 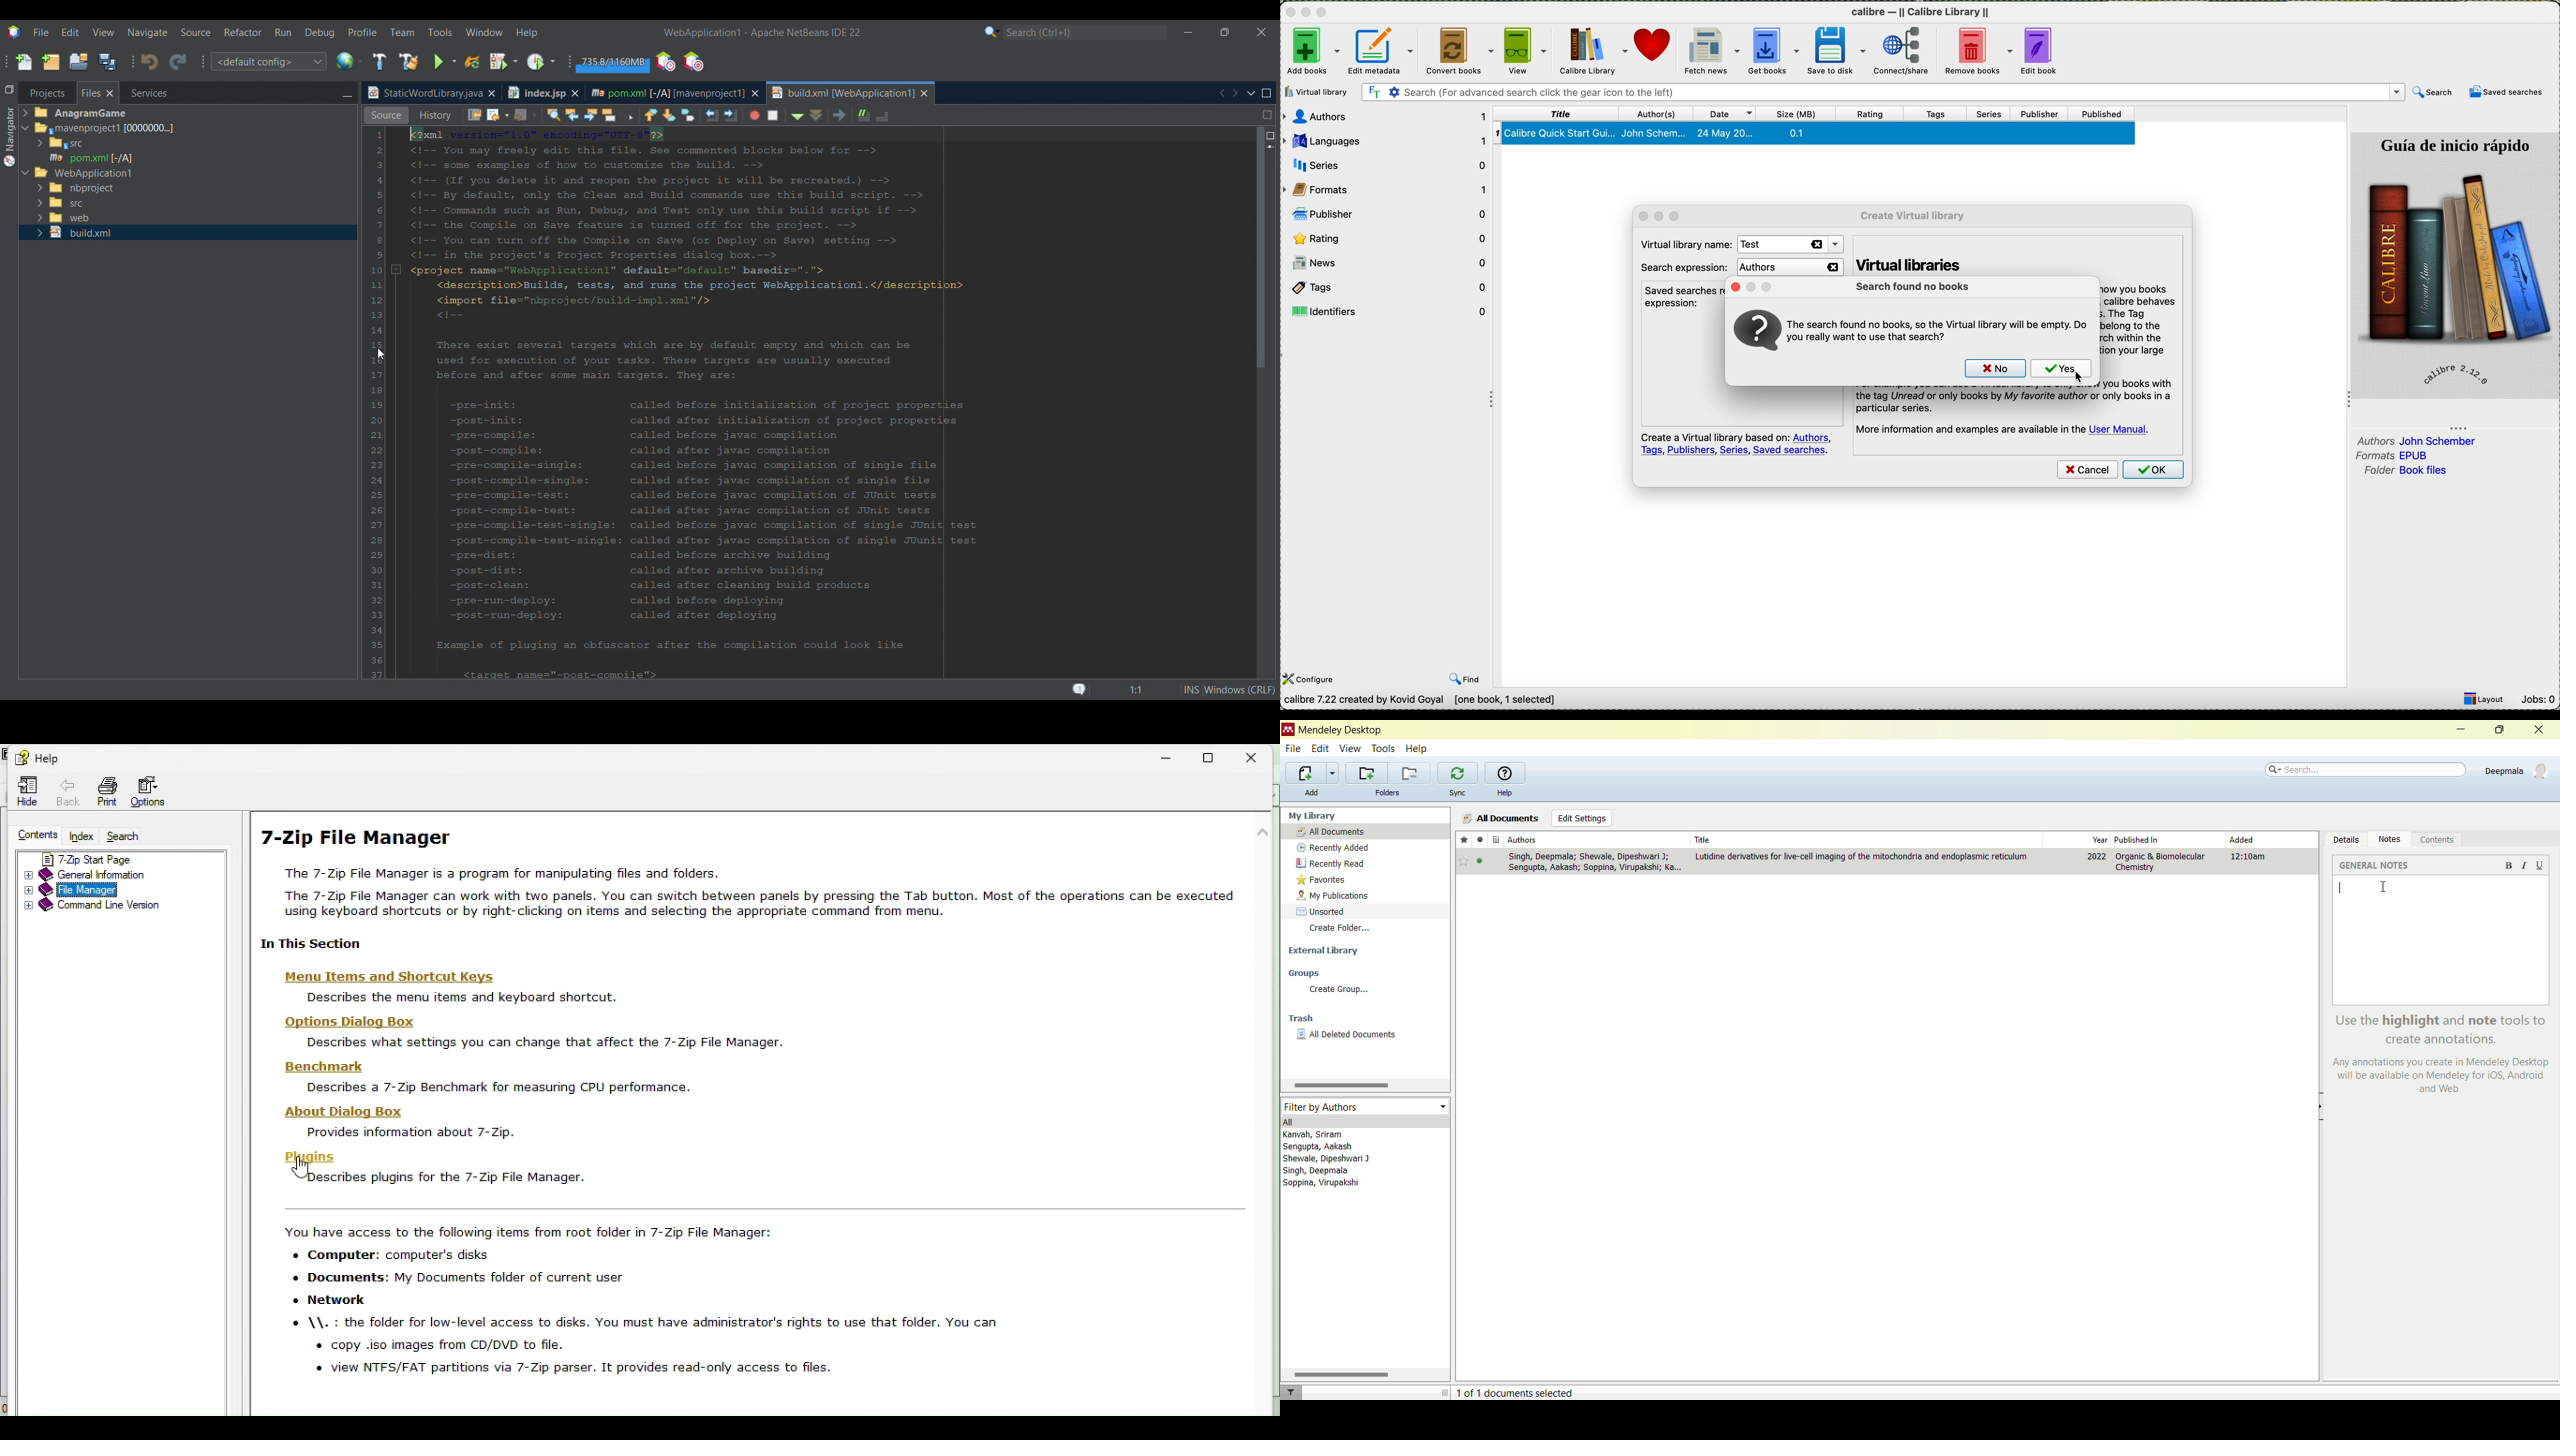 What do you see at coordinates (2515, 769) in the screenshot?
I see `account details` at bounding box center [2515, 769].